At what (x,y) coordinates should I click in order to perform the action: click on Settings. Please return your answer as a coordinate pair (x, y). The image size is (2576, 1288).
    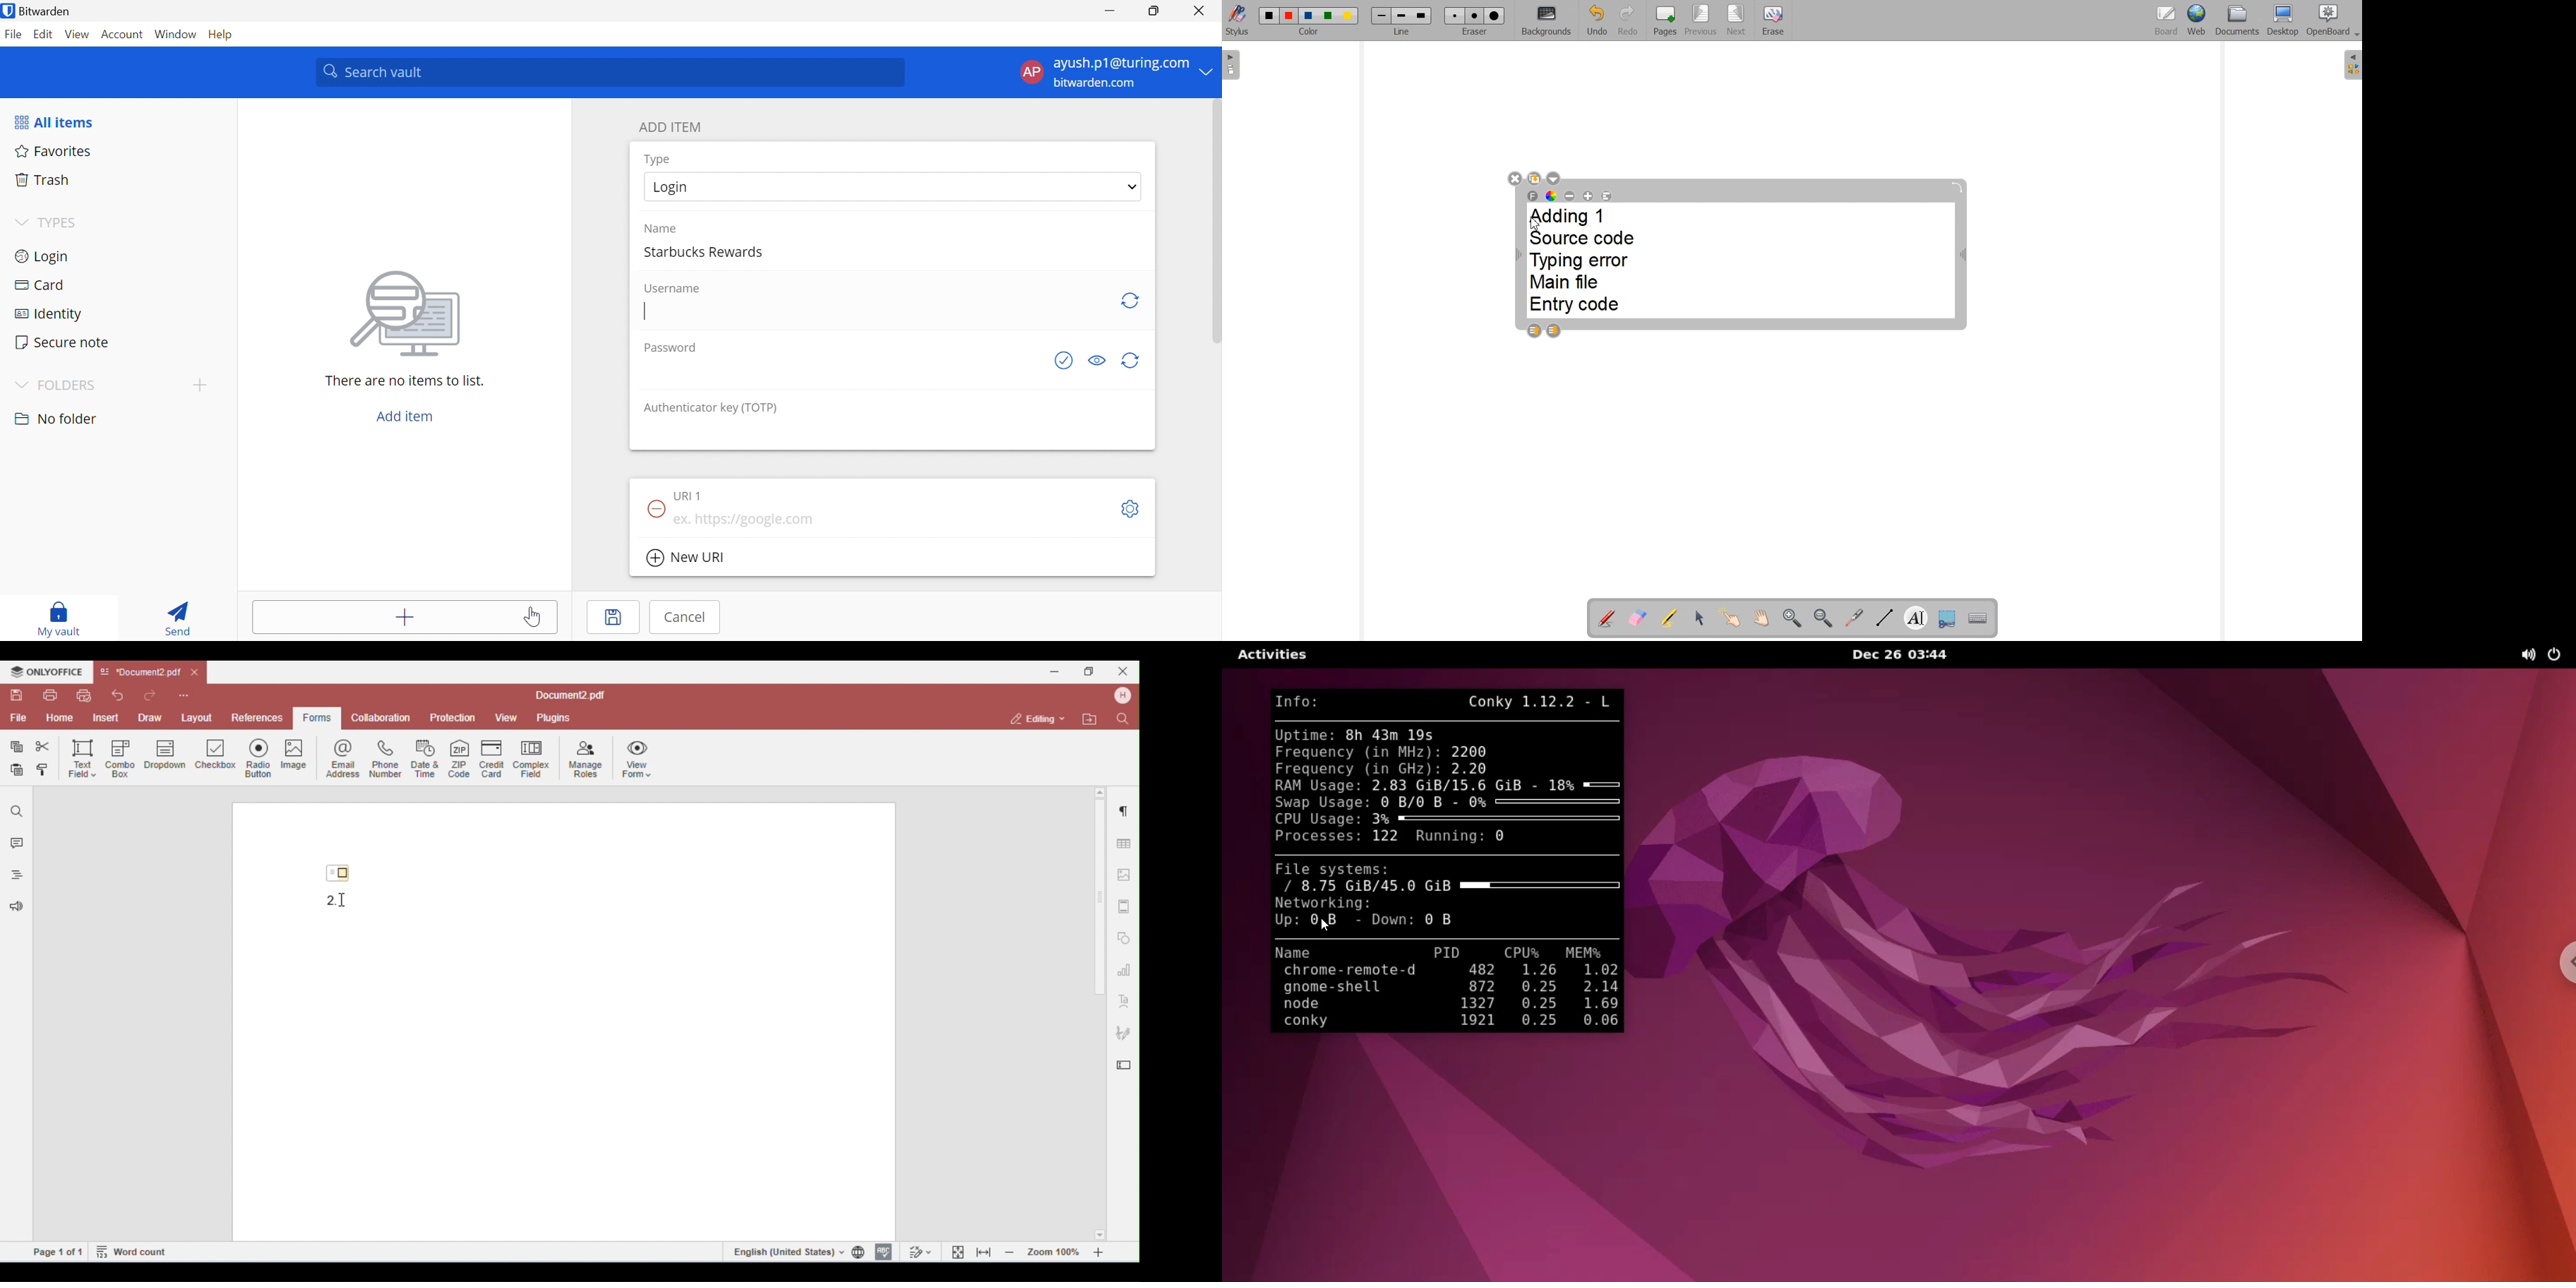
    Looking at the image, I should click on (1131, 508).